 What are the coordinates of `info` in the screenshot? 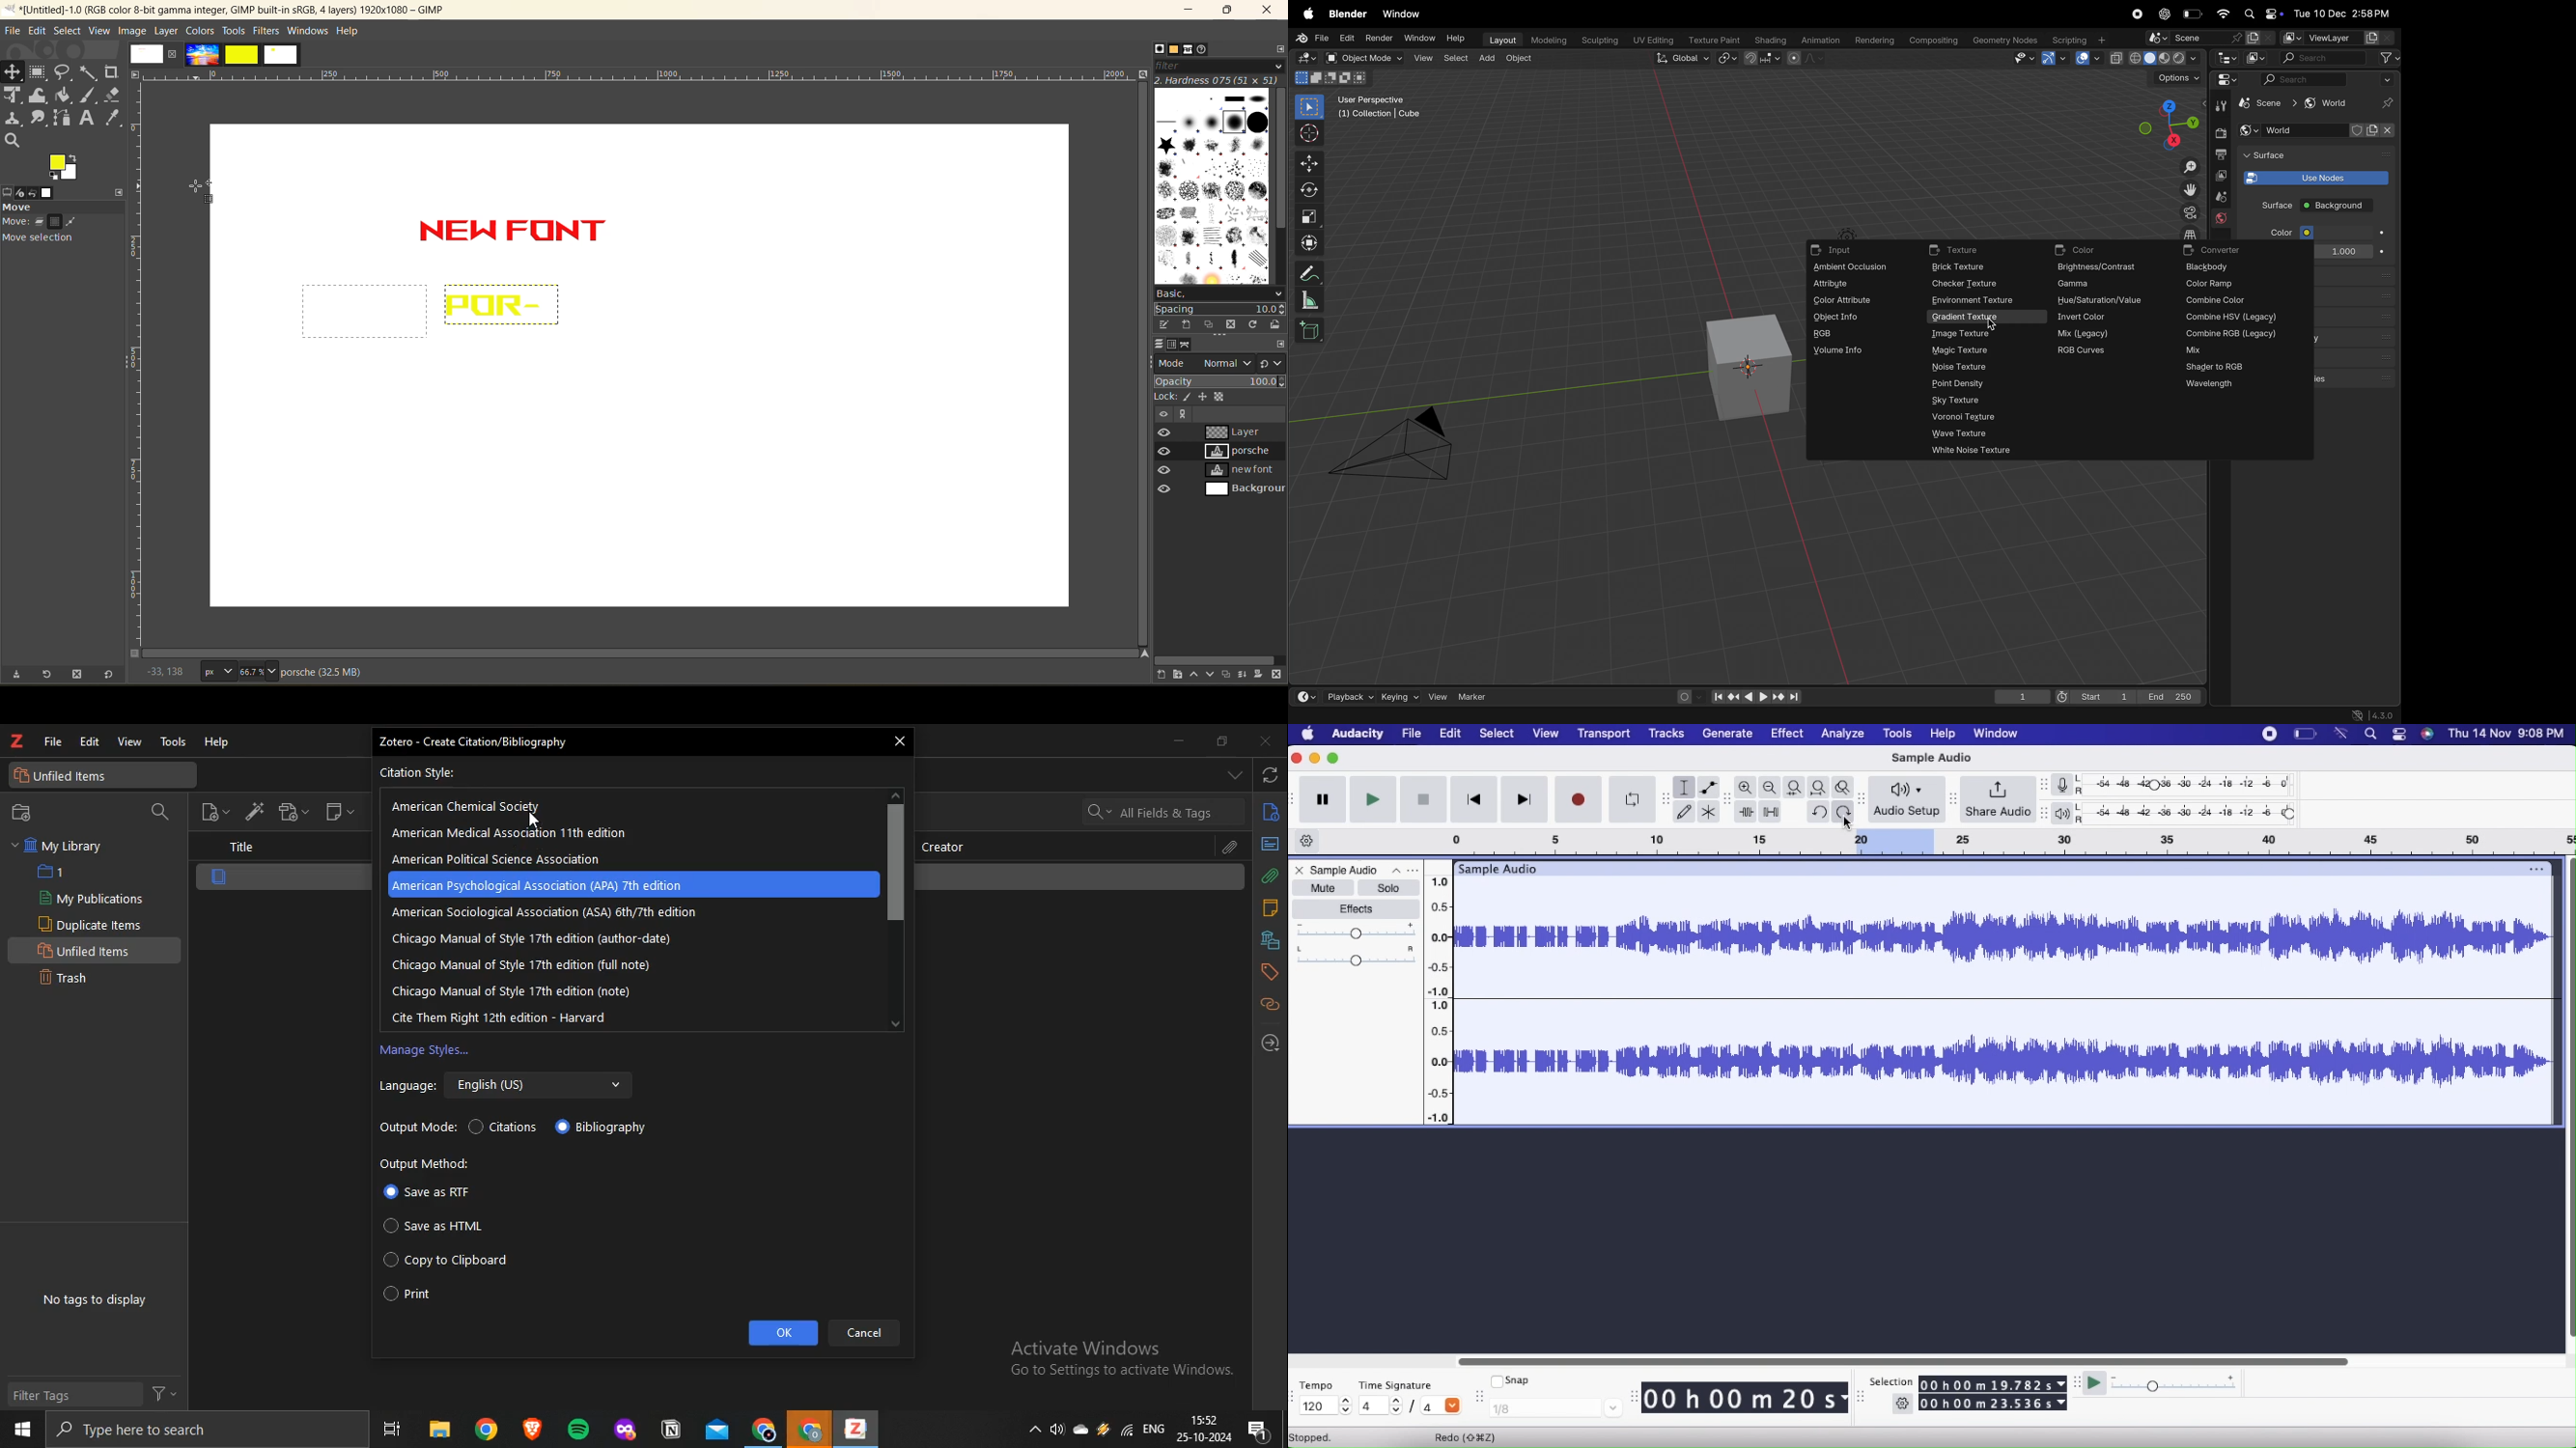 It's located at (1272, 815).